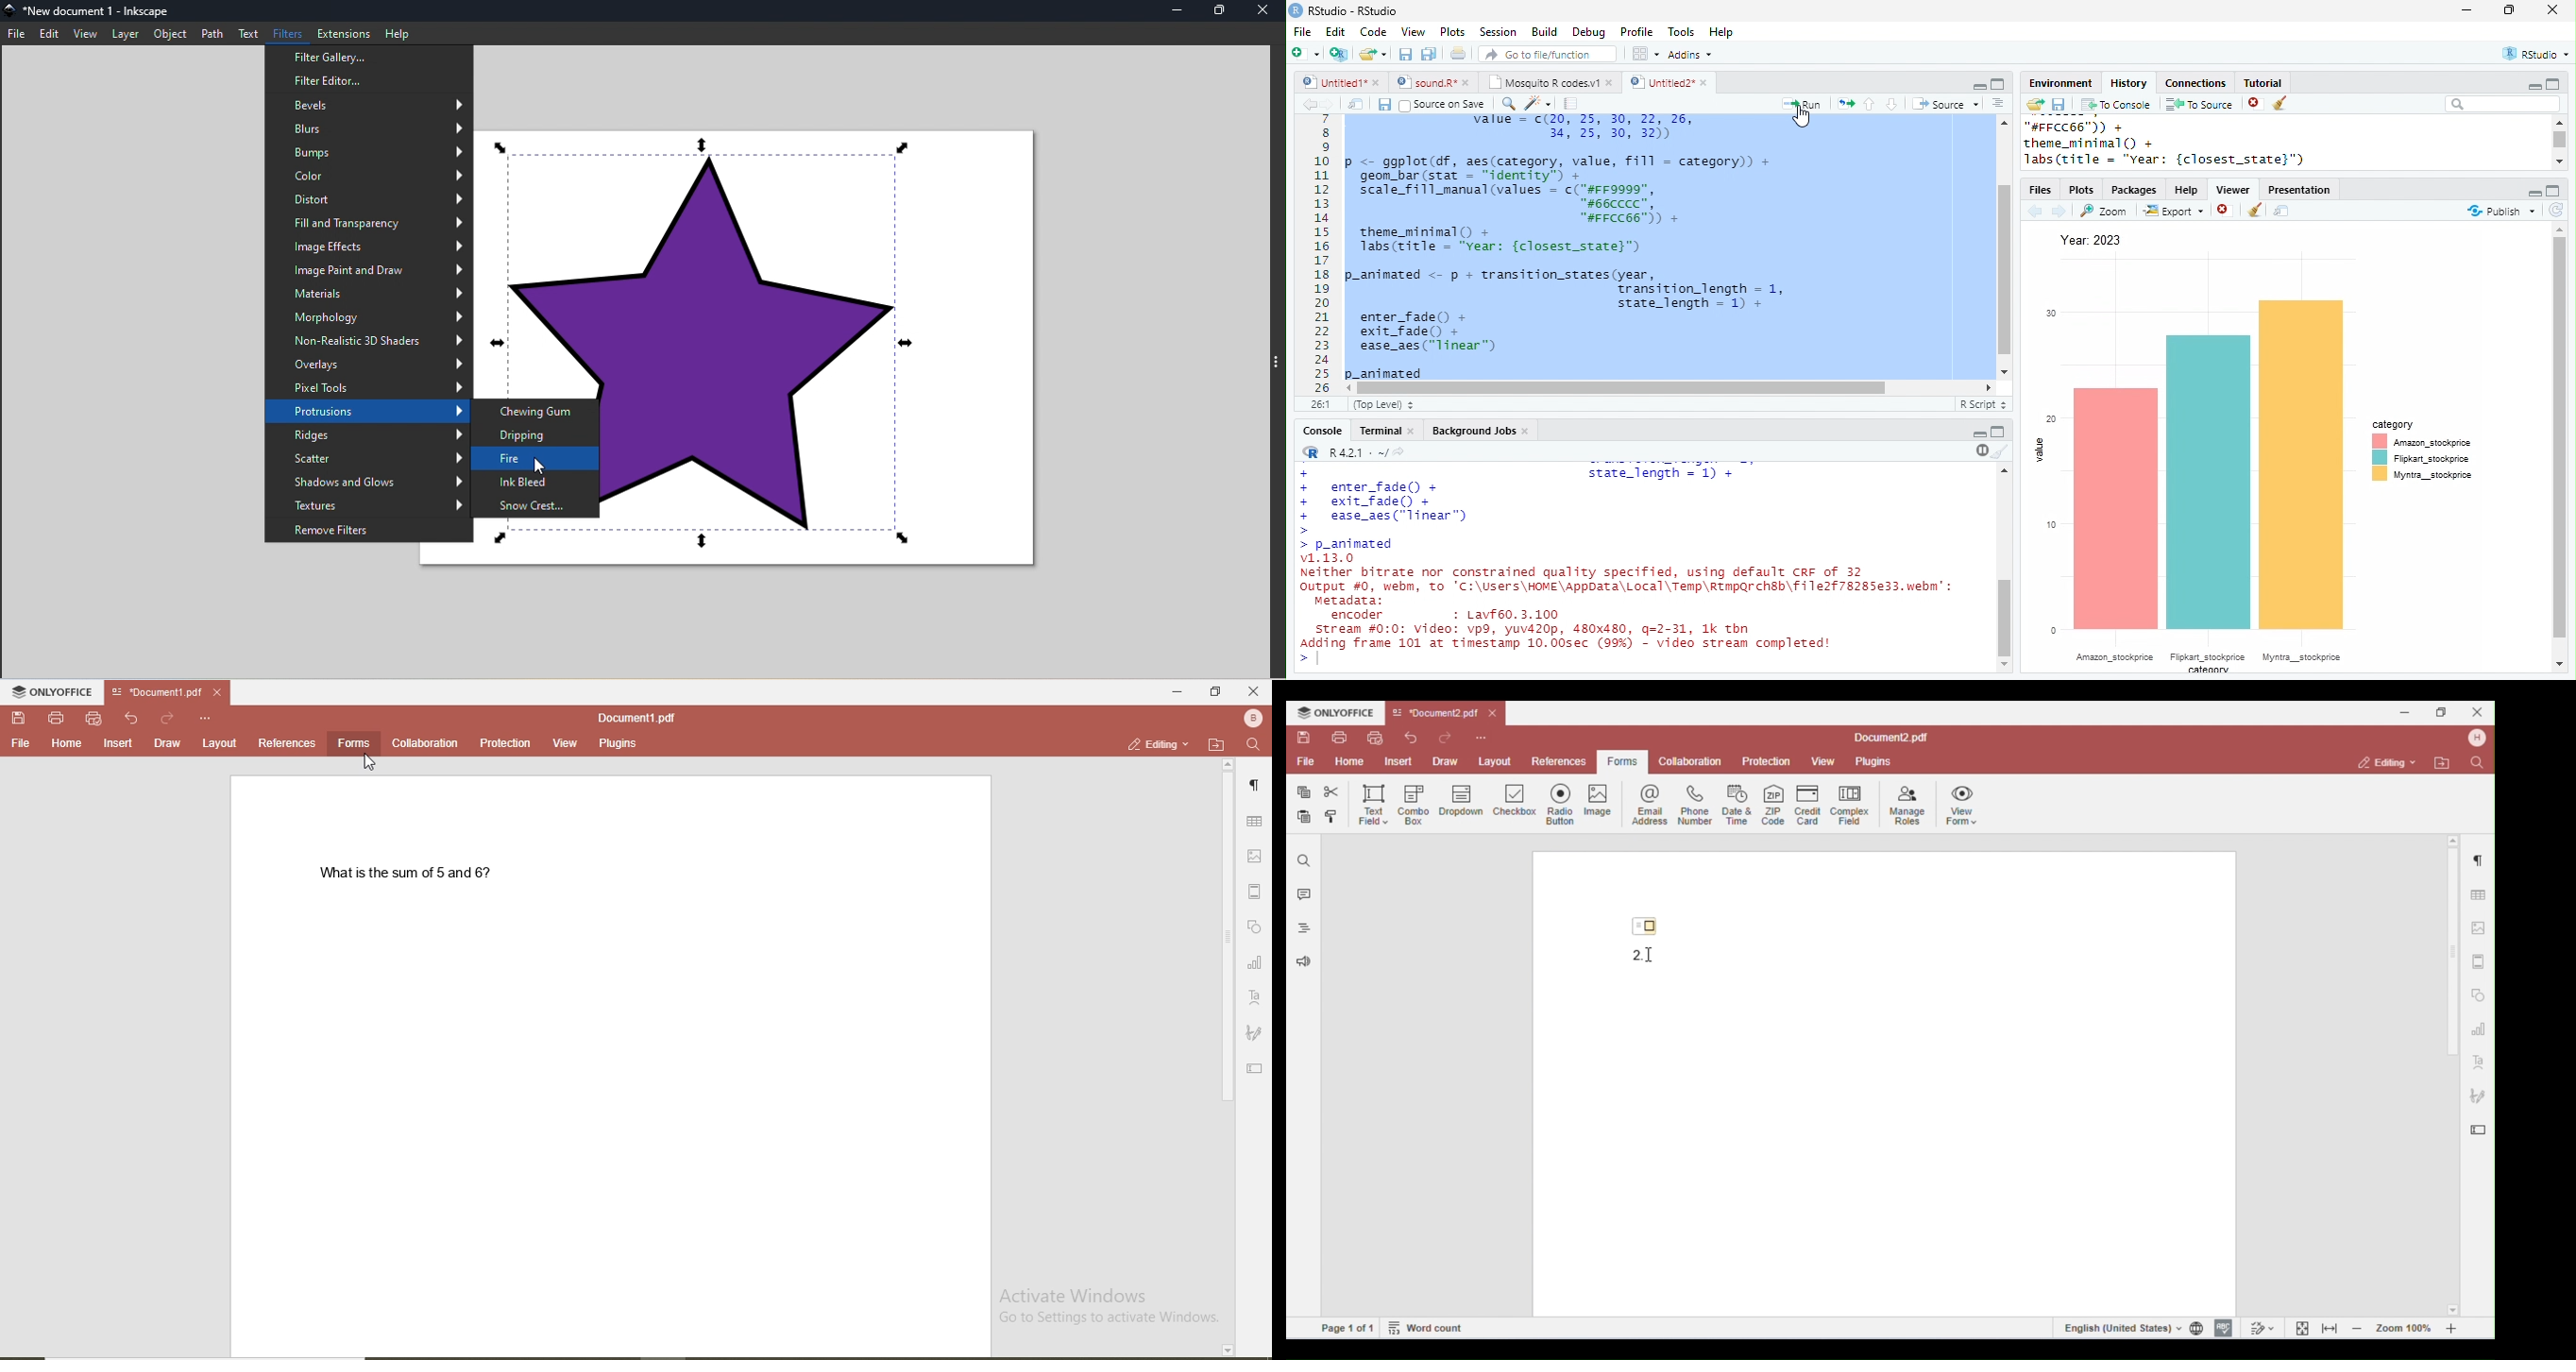  Describe the element at coordinates (2005, 122) in the screenshot. I see `scroll up ` at that location.